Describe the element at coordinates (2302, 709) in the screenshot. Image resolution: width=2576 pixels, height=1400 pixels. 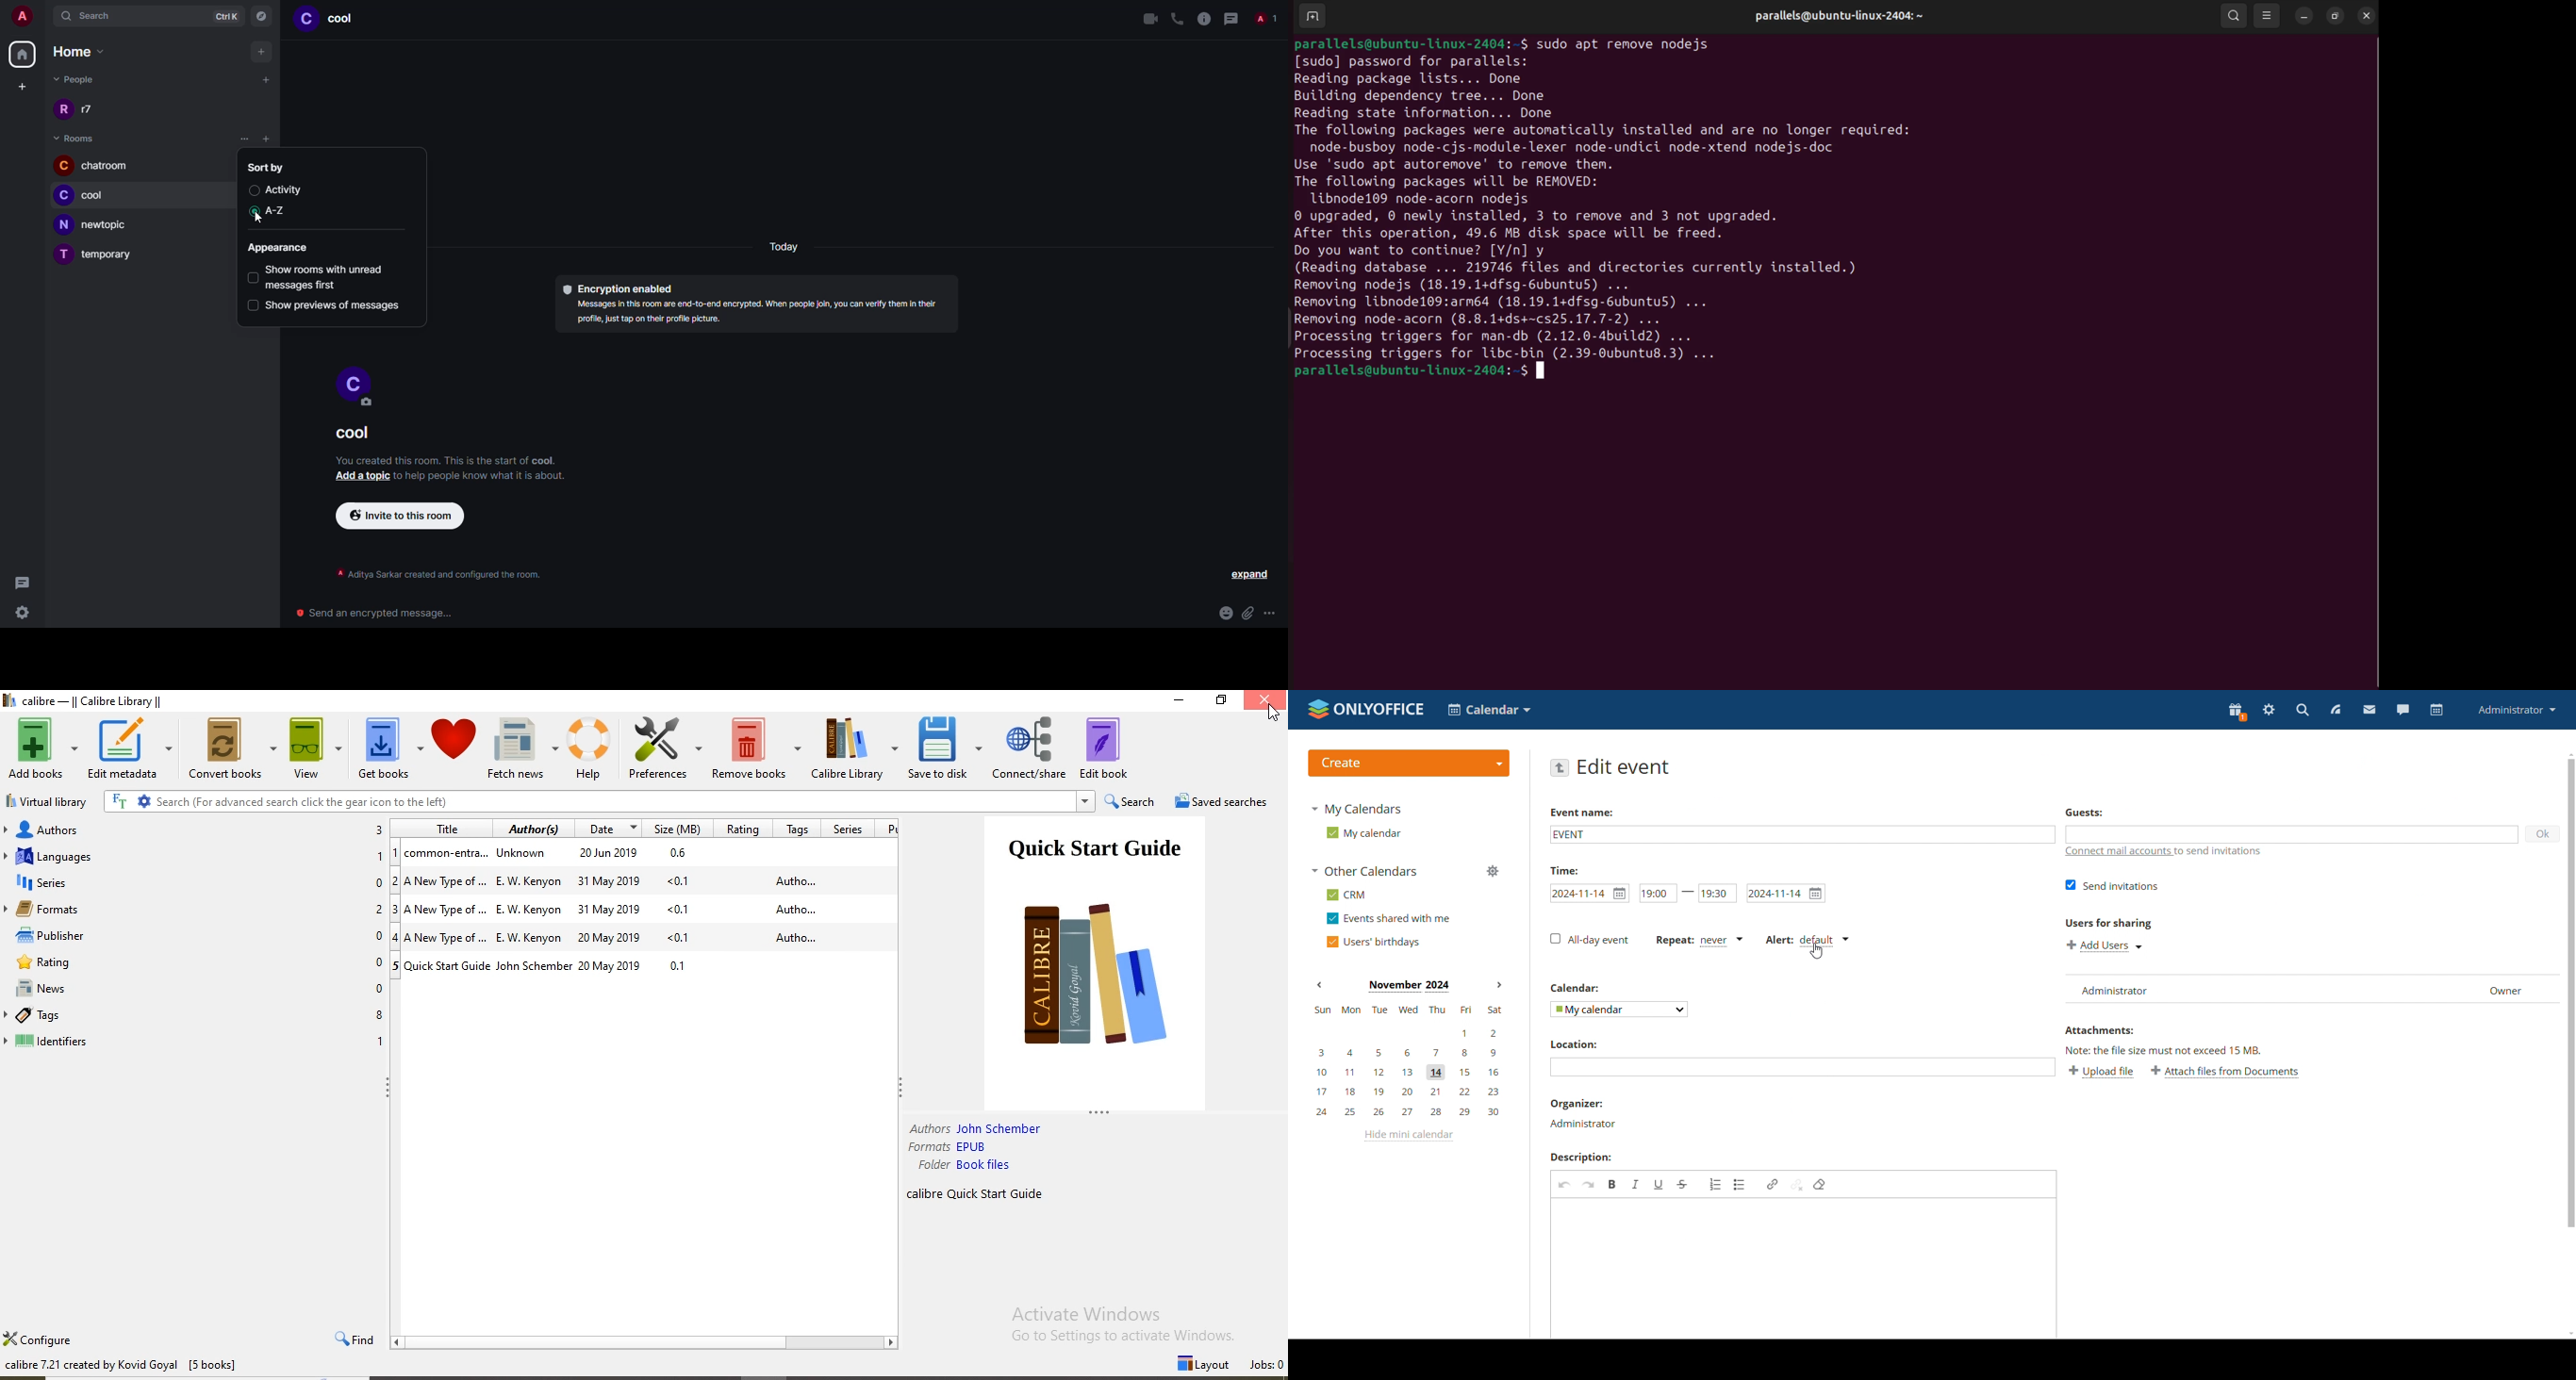
I see `search` at that location.